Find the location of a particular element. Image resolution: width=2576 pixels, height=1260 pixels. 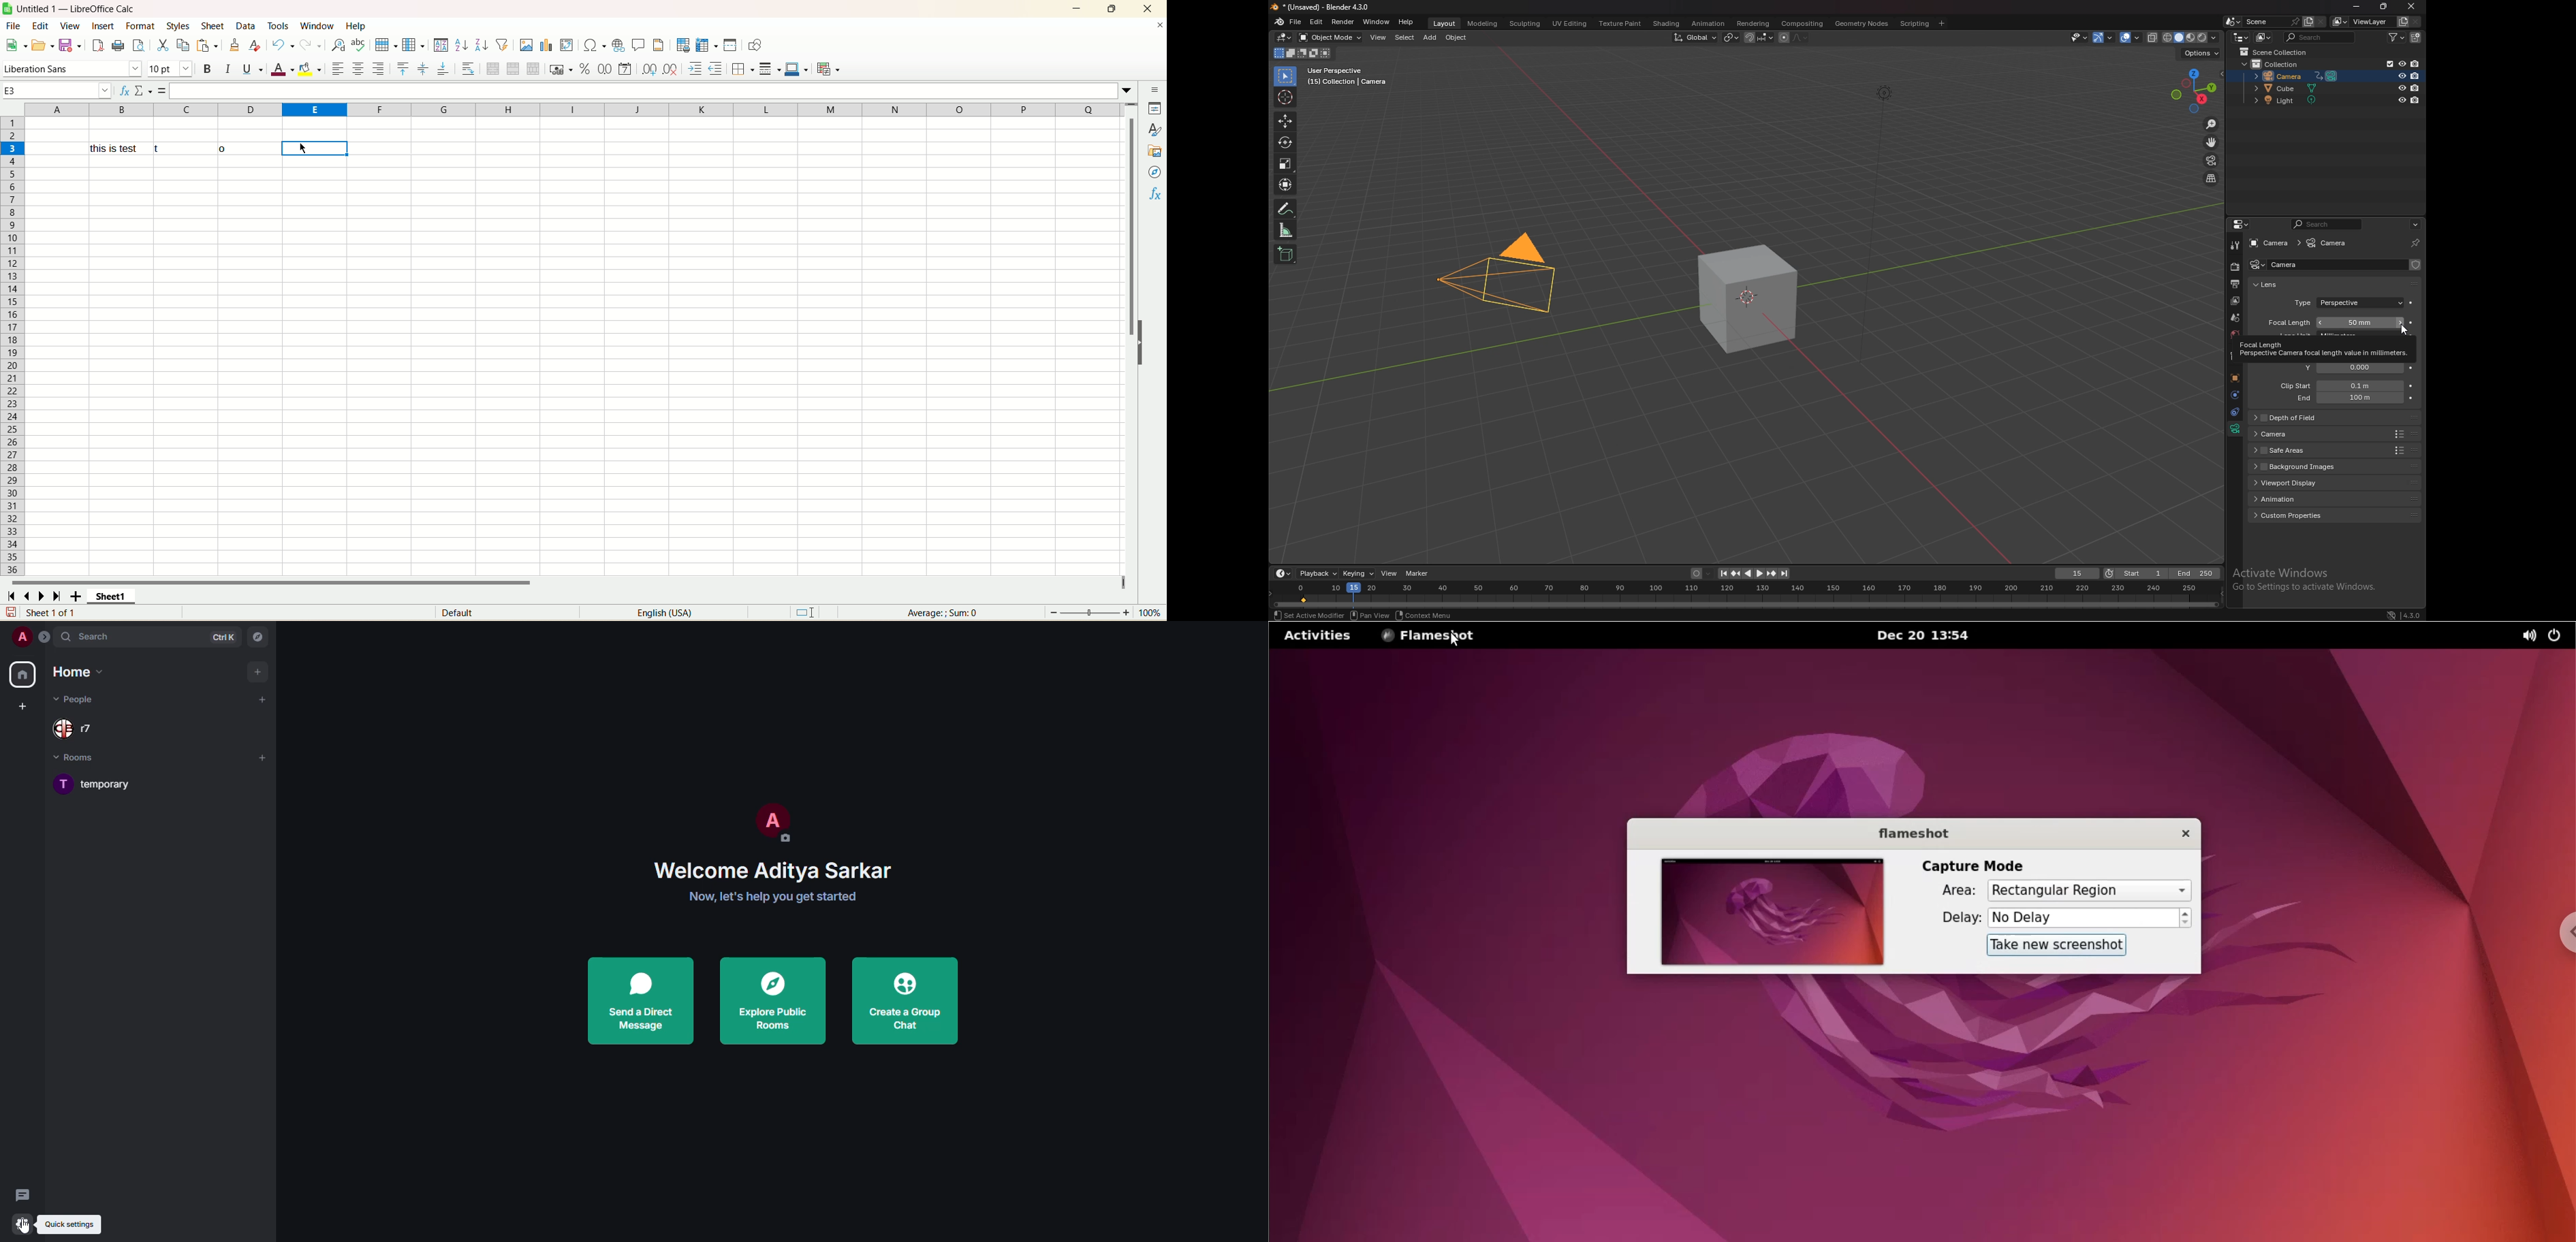

draw function is located at coordinates (756, 45).